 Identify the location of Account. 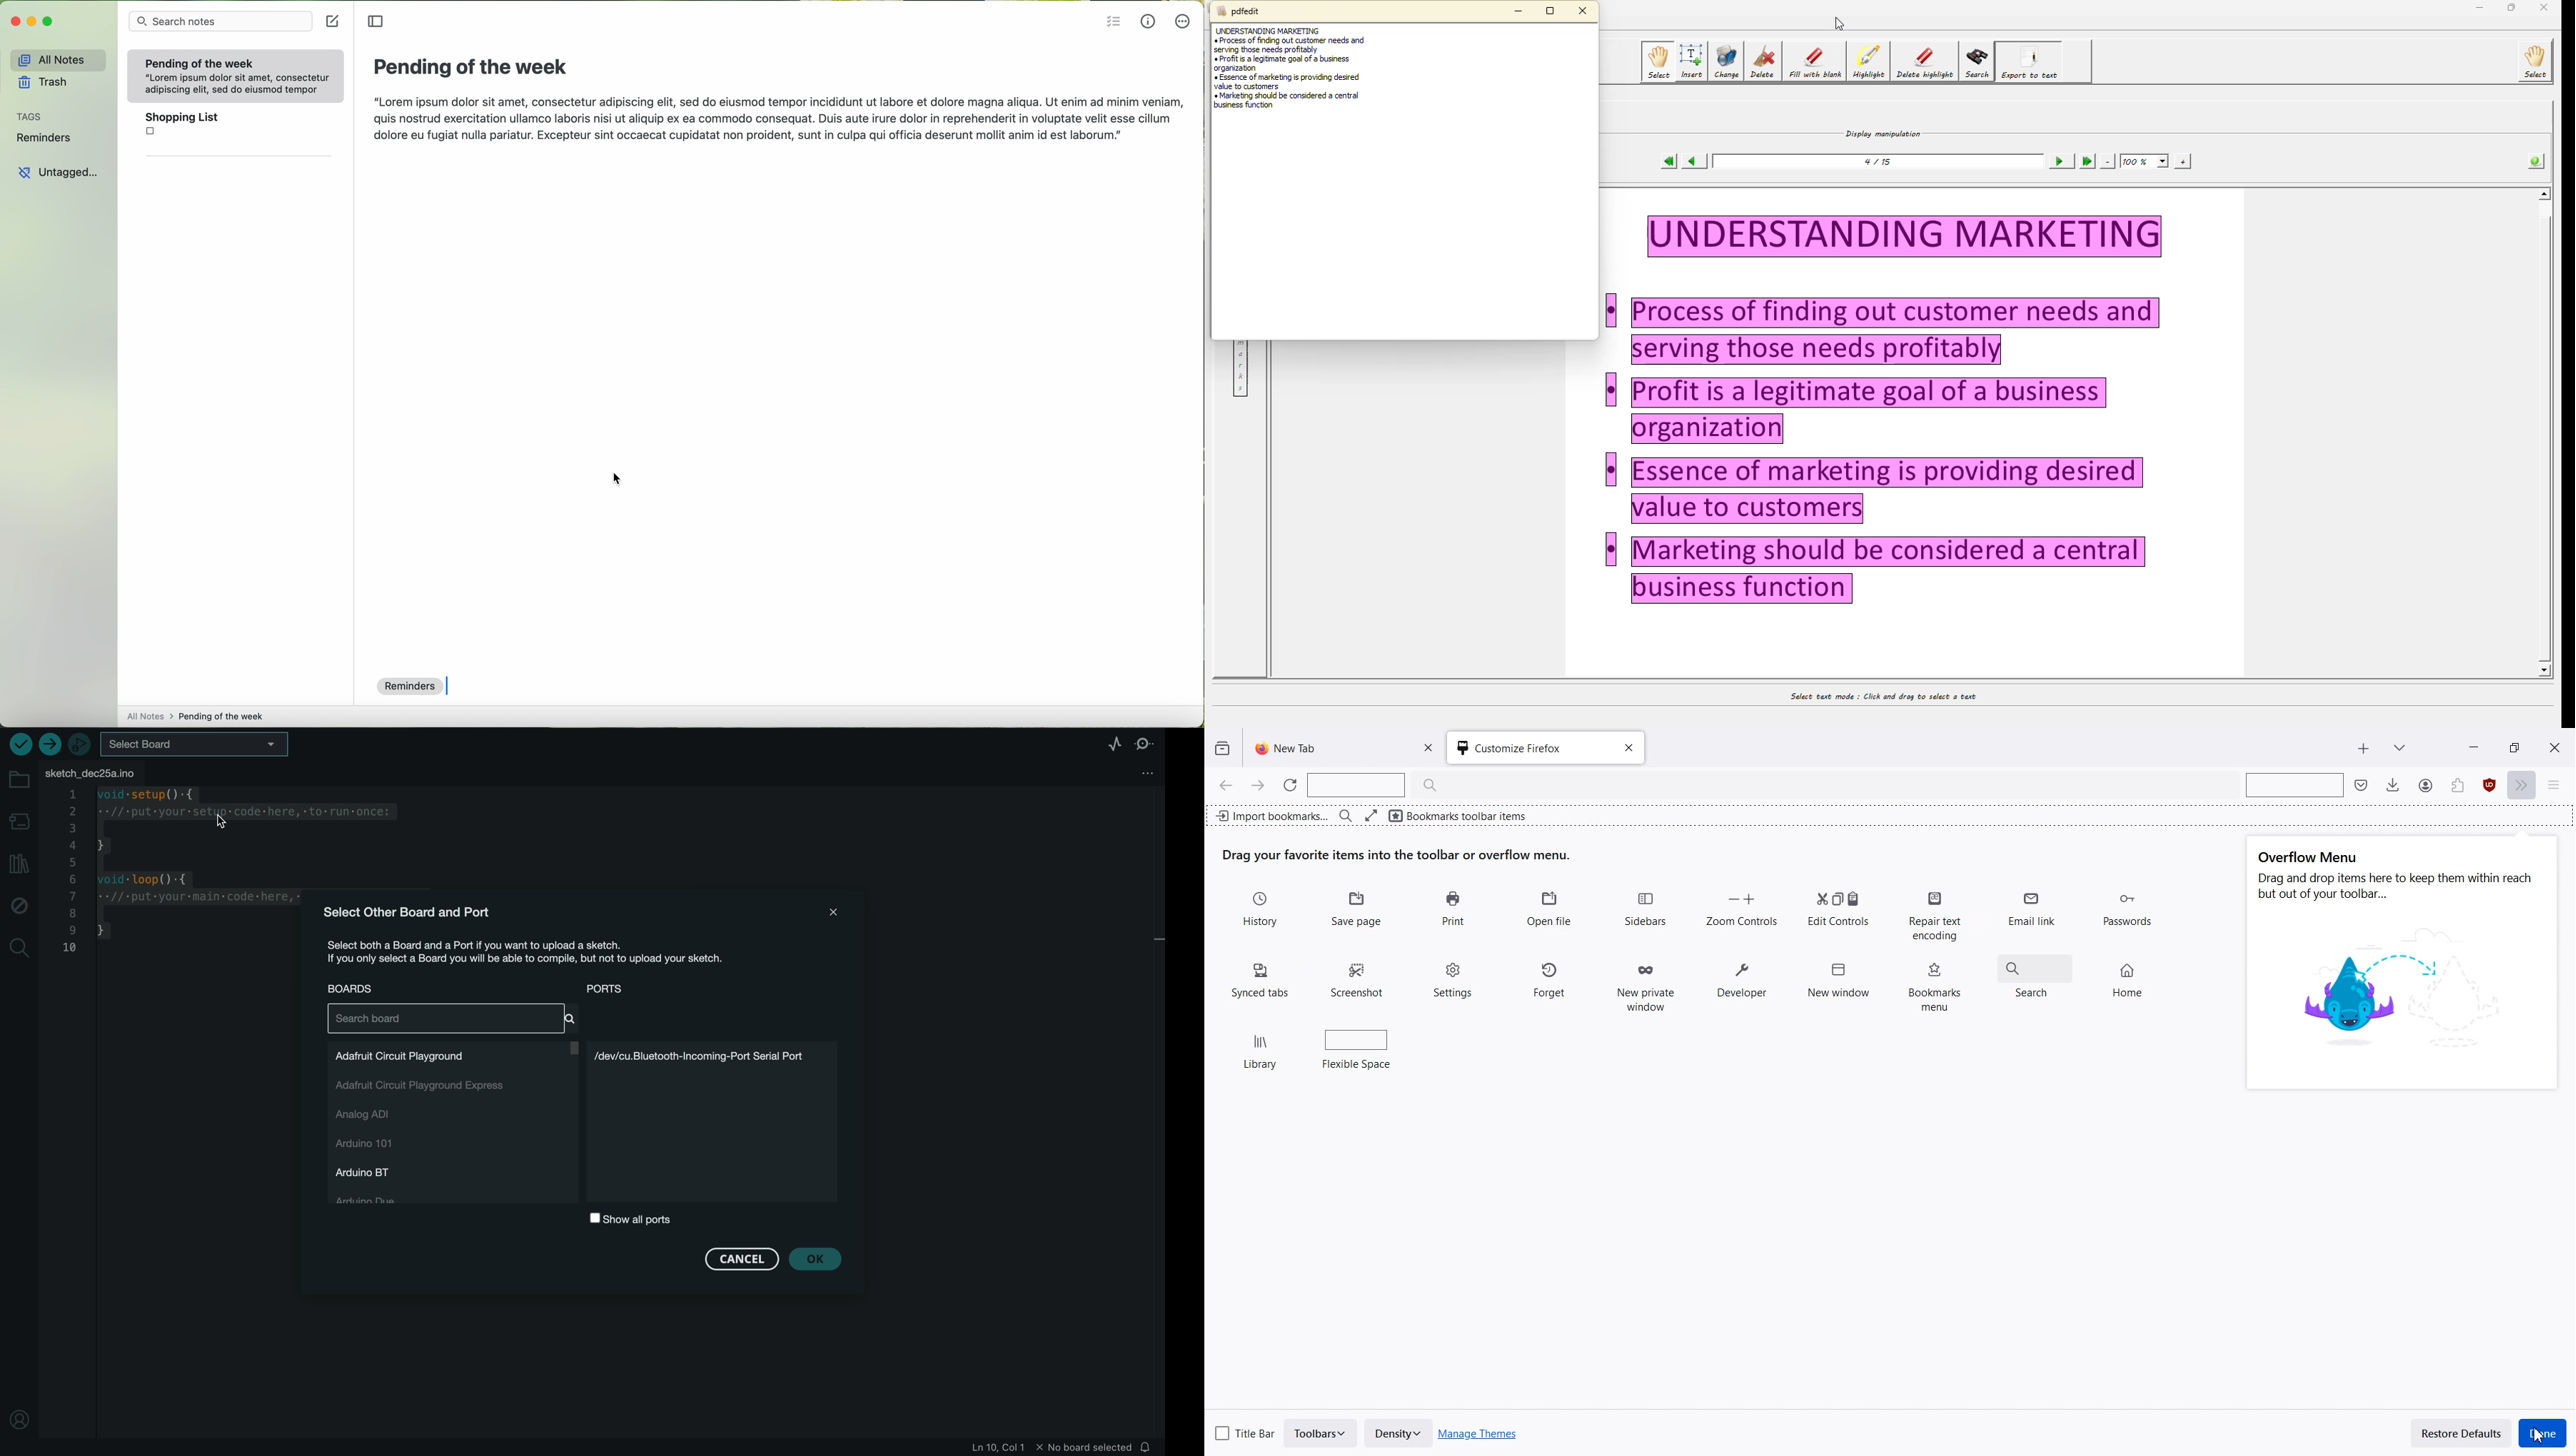
(2457, 786).